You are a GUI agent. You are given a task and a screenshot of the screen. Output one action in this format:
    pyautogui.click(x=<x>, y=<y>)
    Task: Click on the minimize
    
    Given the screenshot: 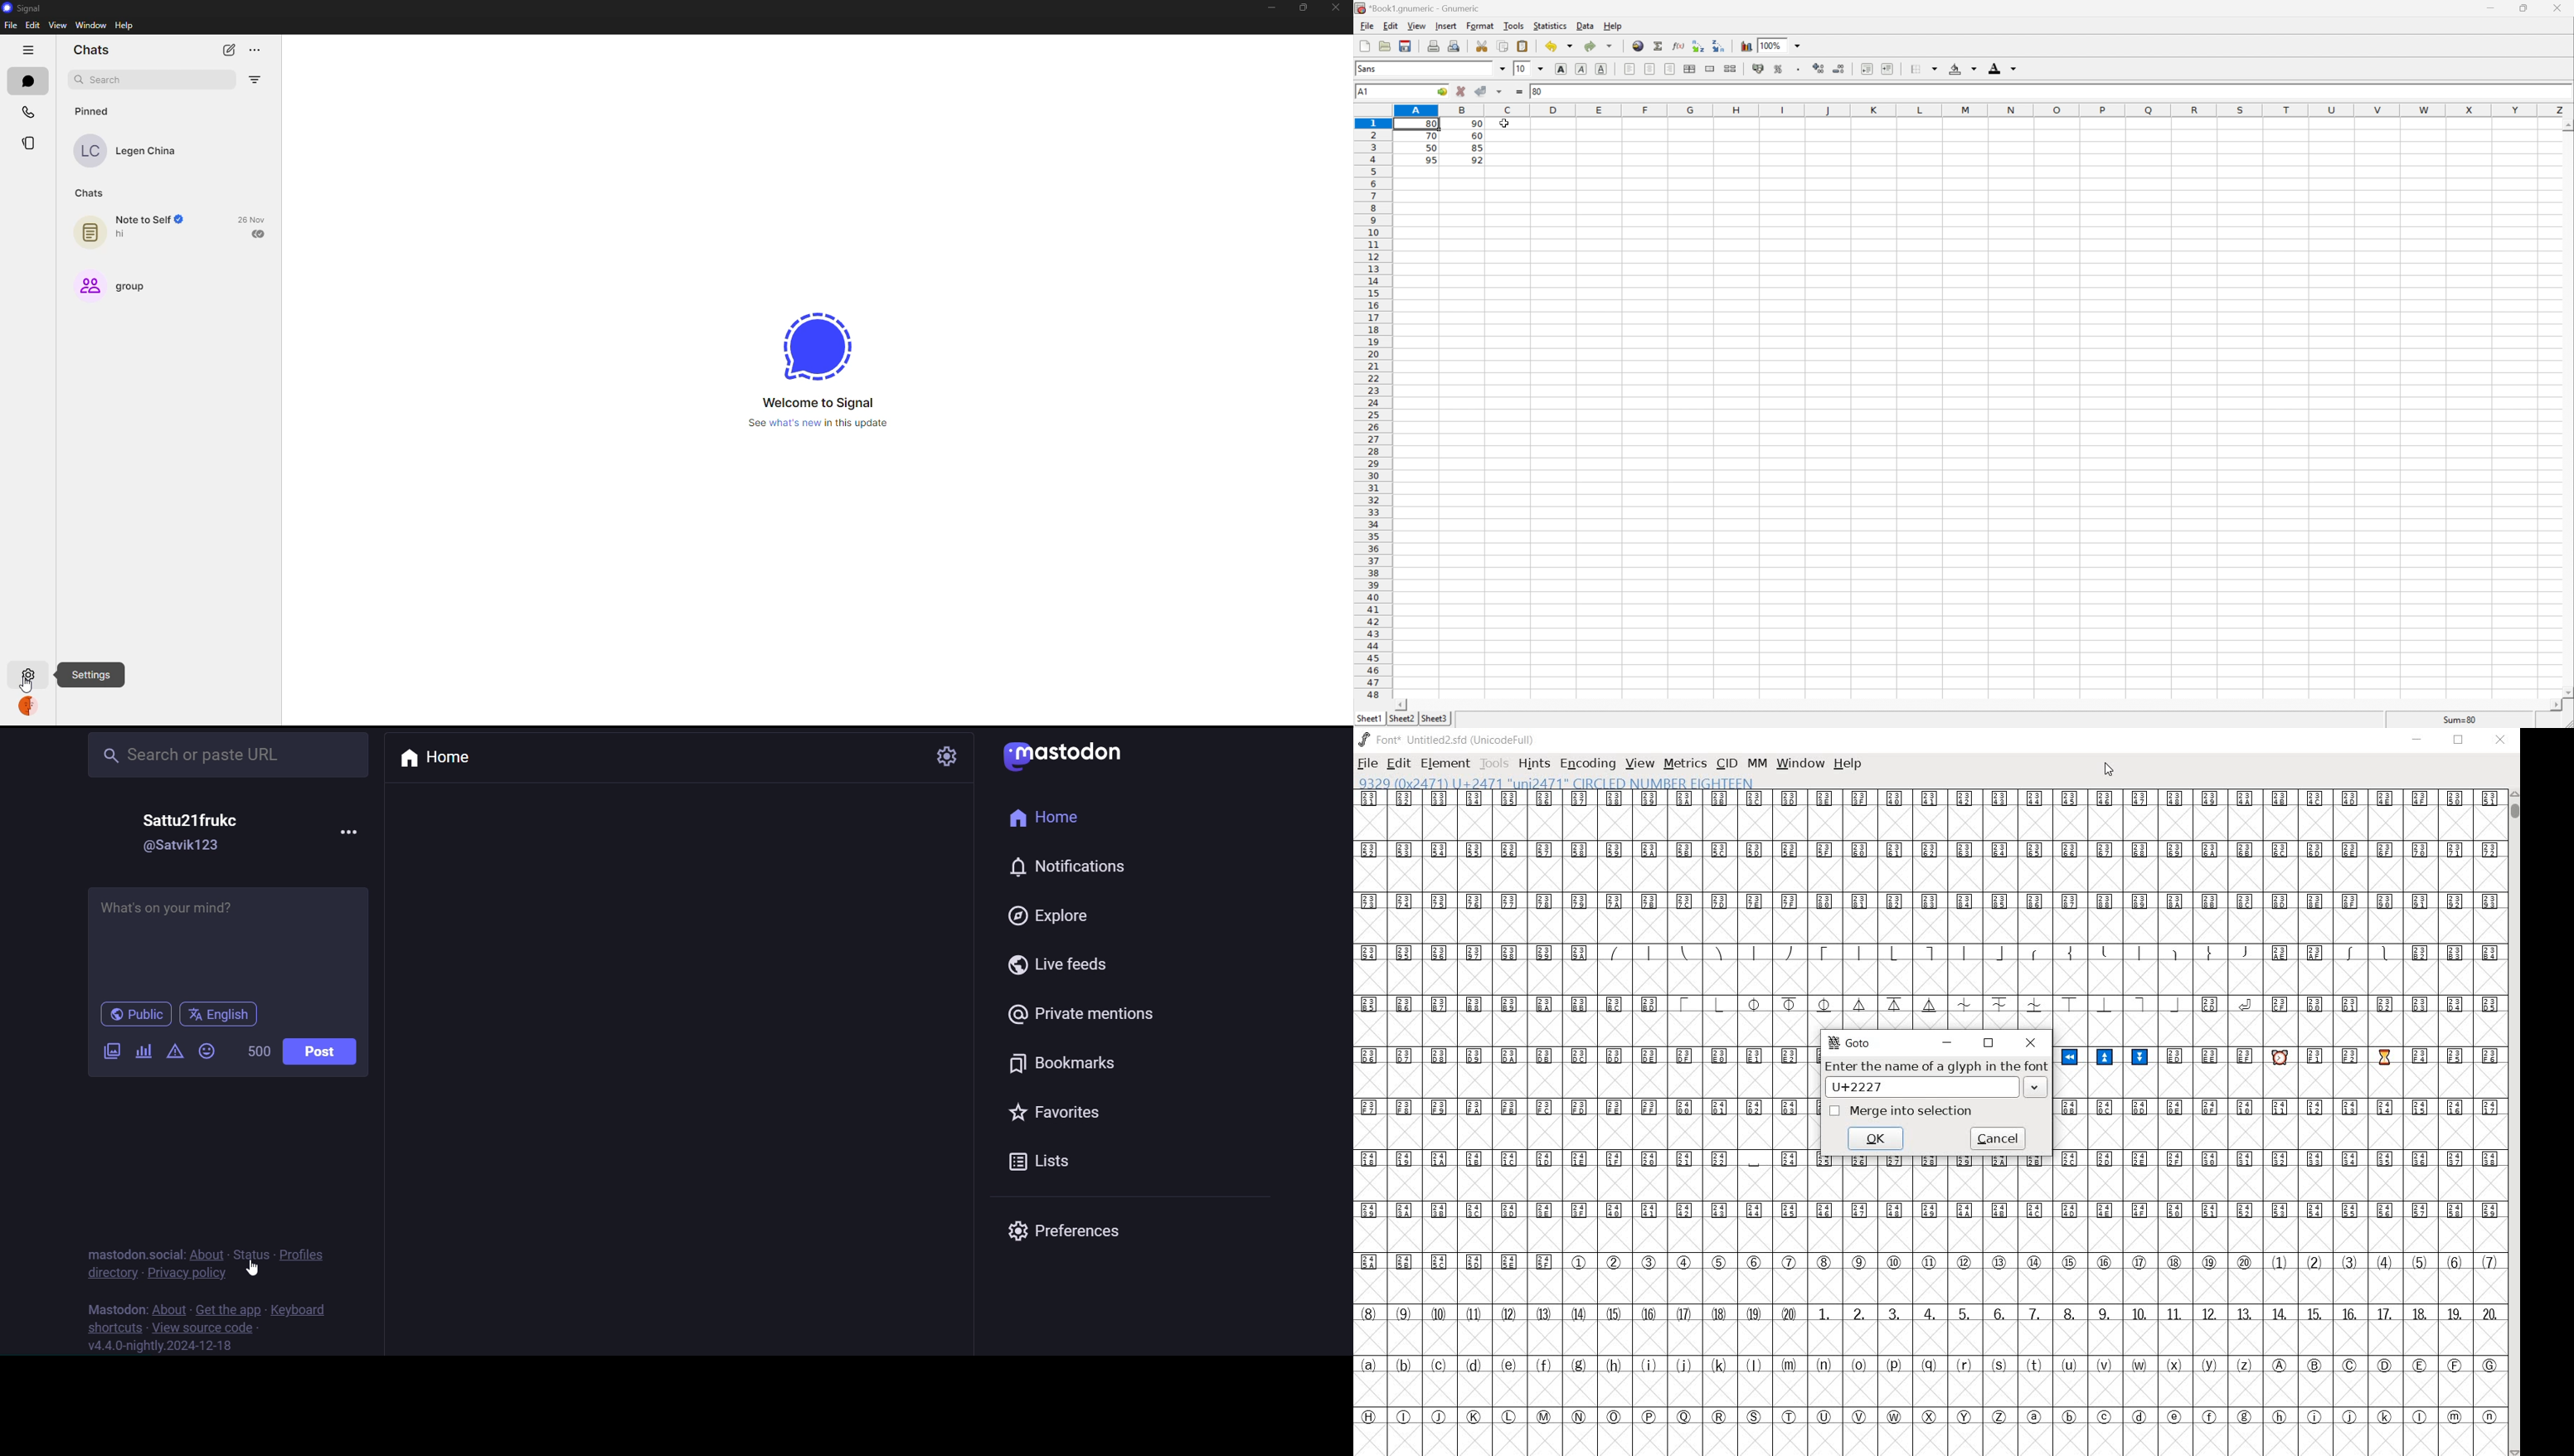 What is the action you would take?
    pyautogui.click(x=1269, y=8)
    